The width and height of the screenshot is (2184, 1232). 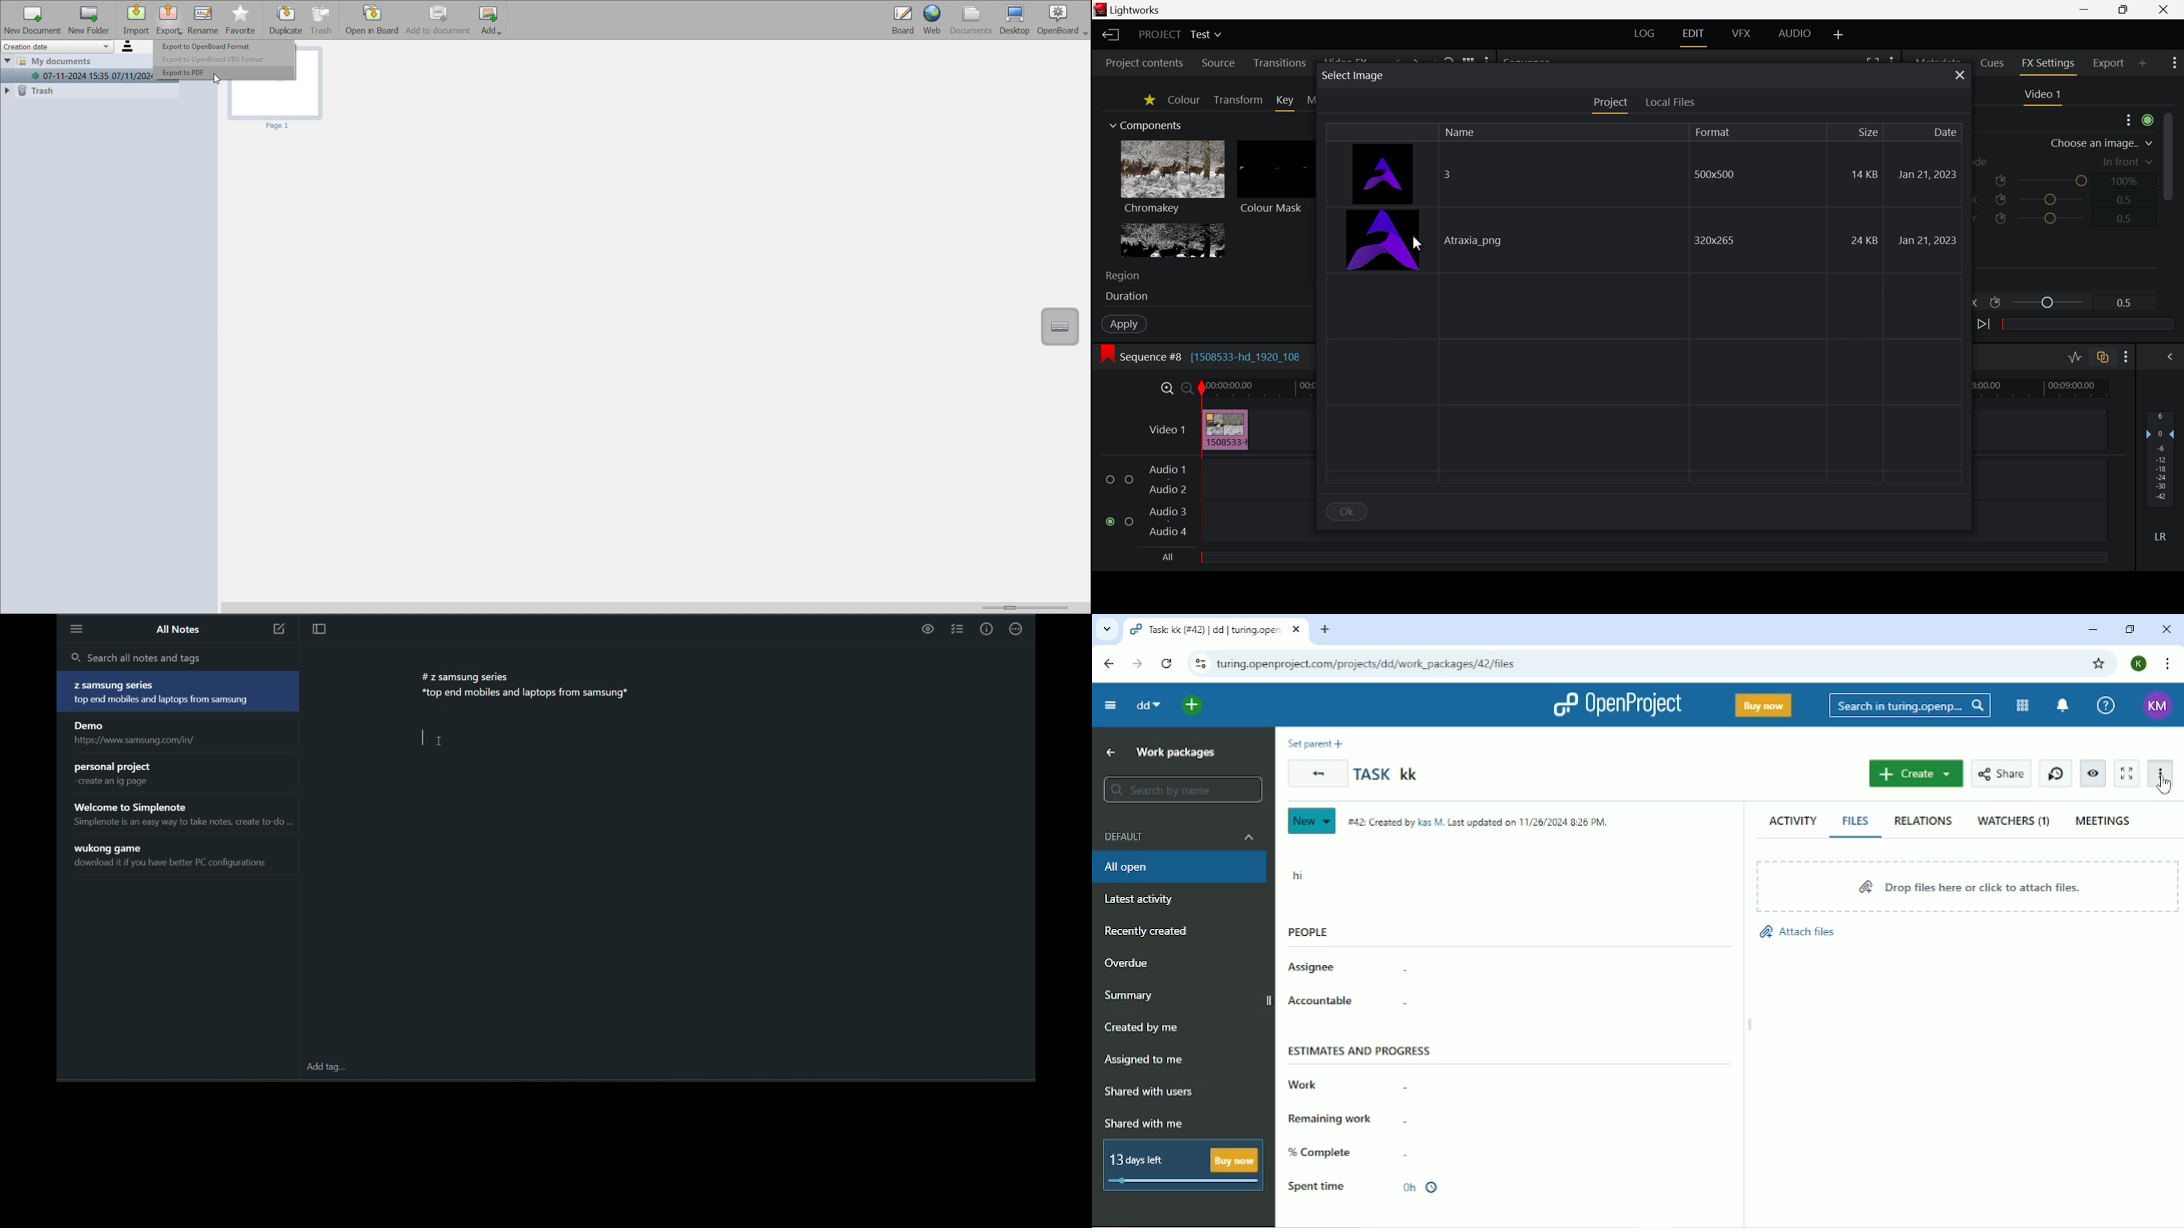 I want to click on export, so click(x=169, y=20).